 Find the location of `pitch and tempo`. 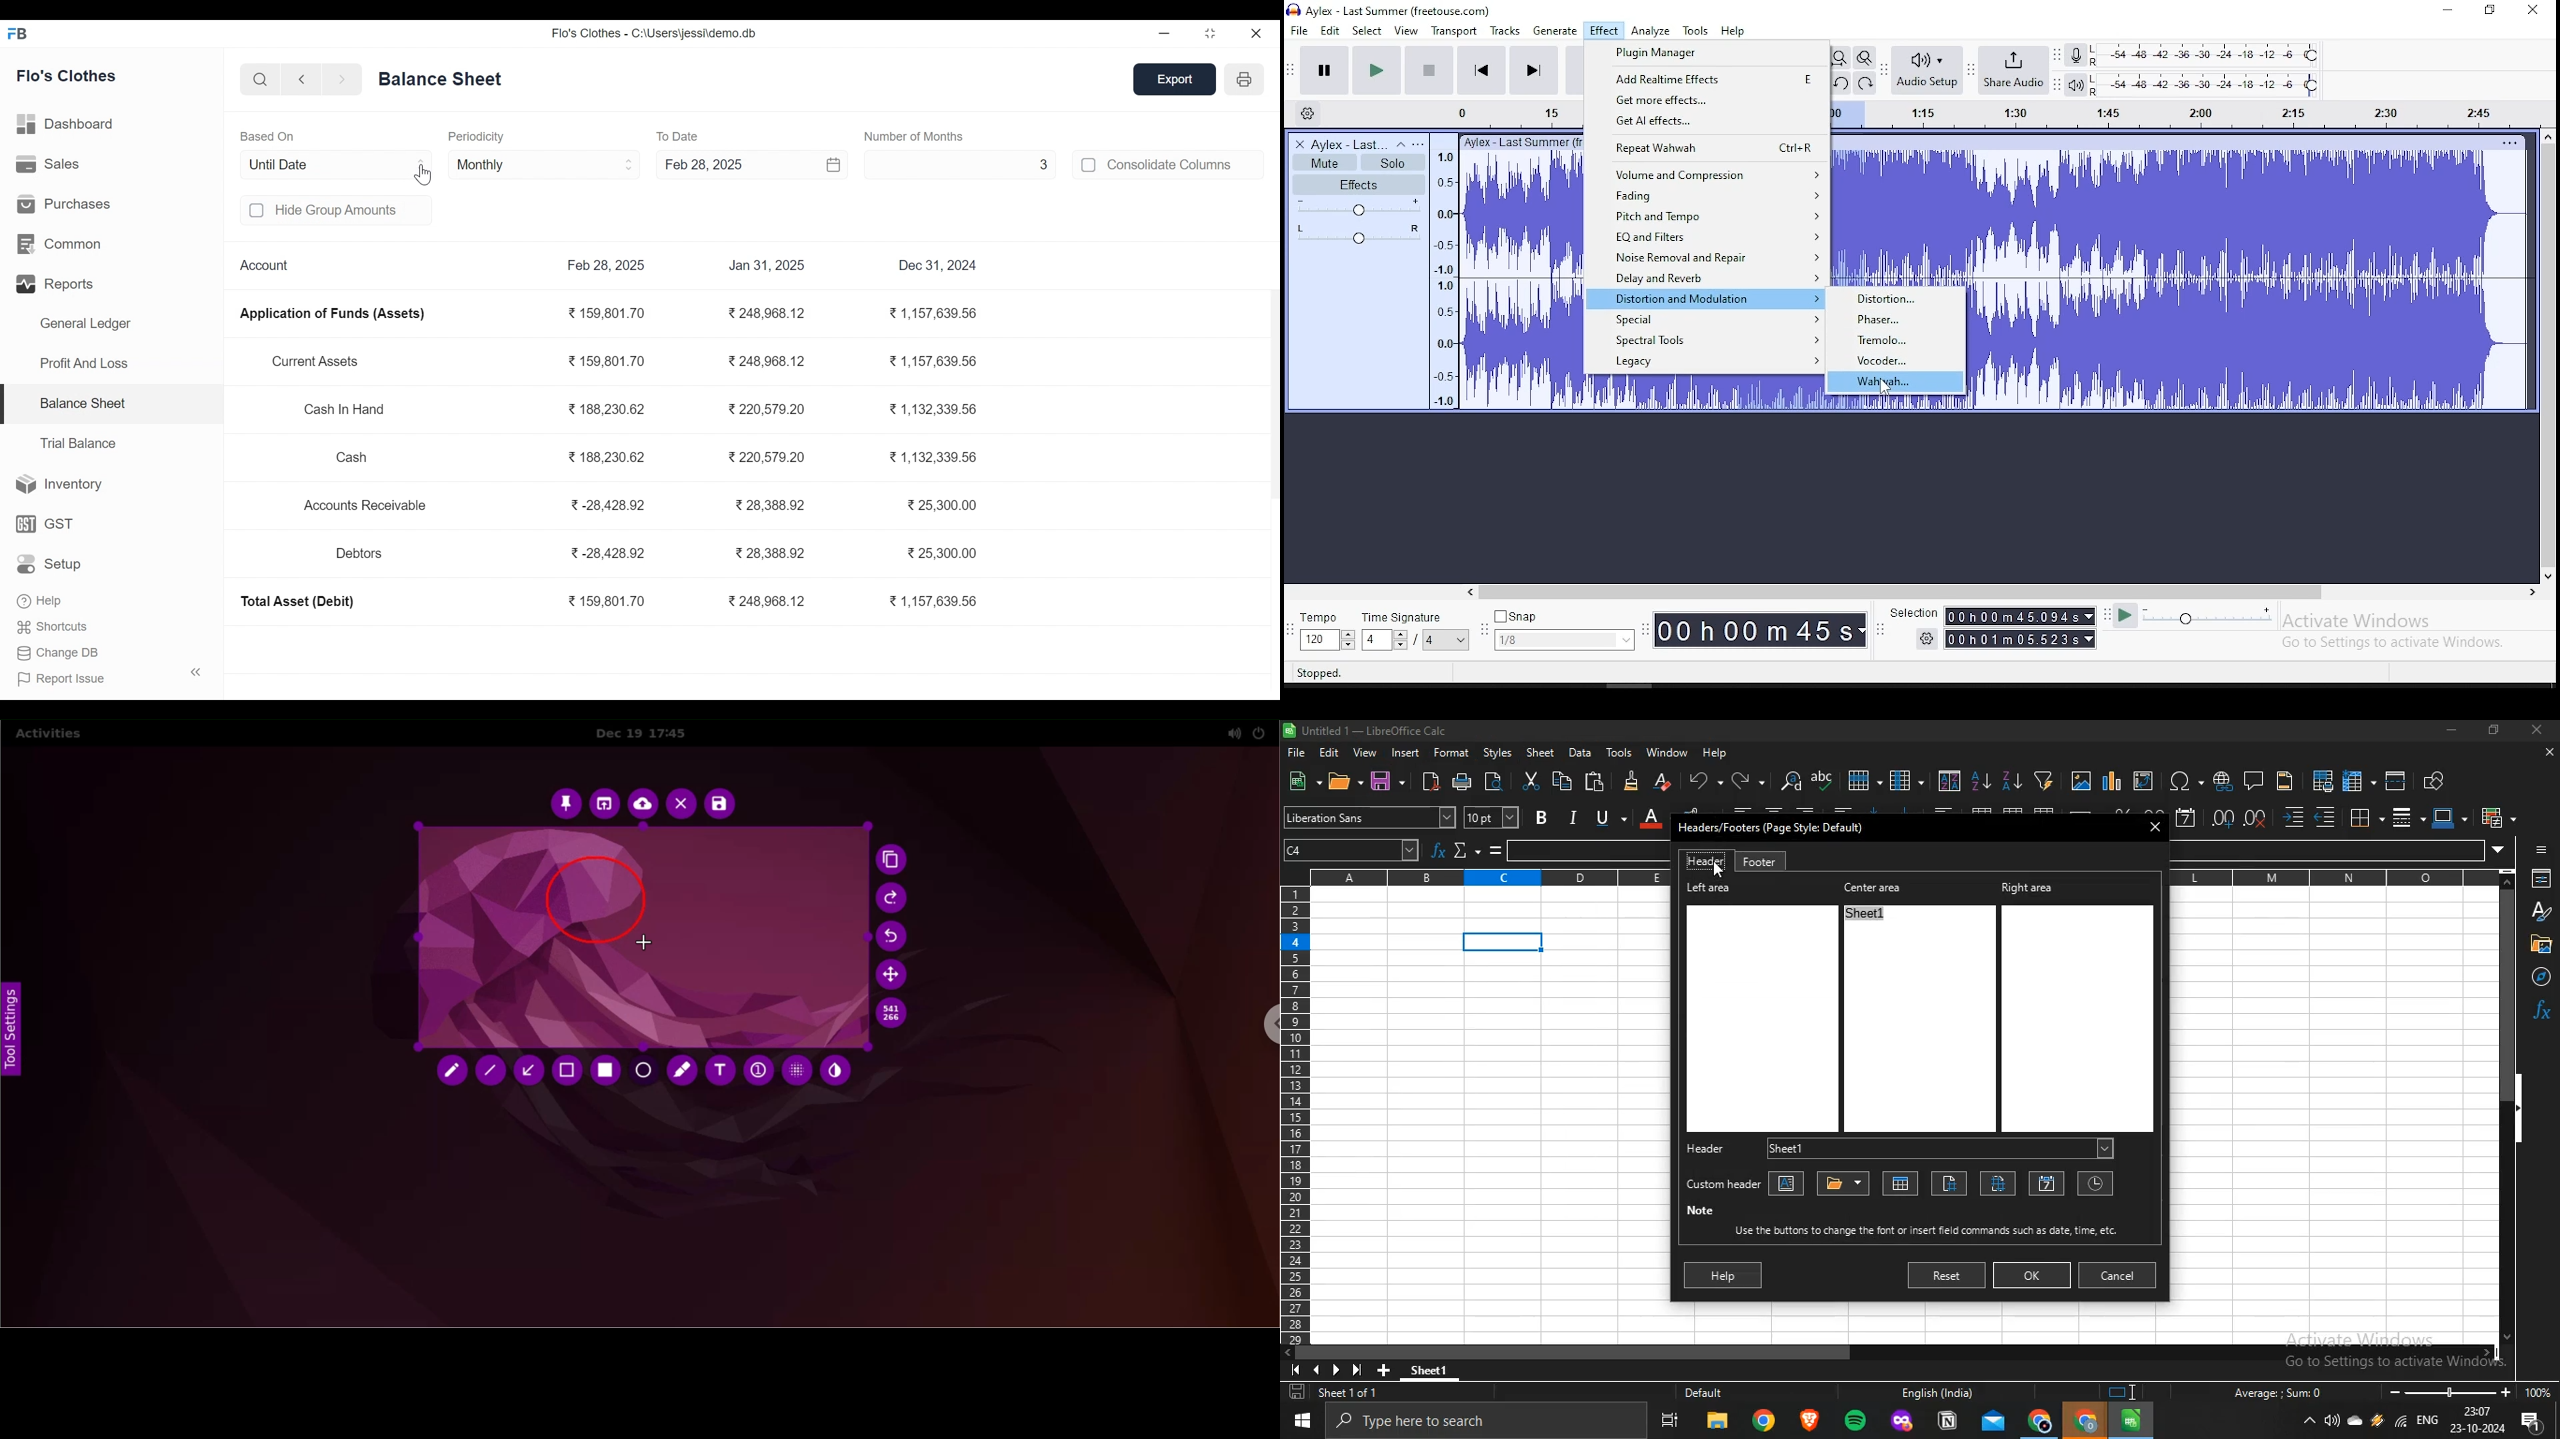

pitch and tempo is located at coordinates (1705, 216).